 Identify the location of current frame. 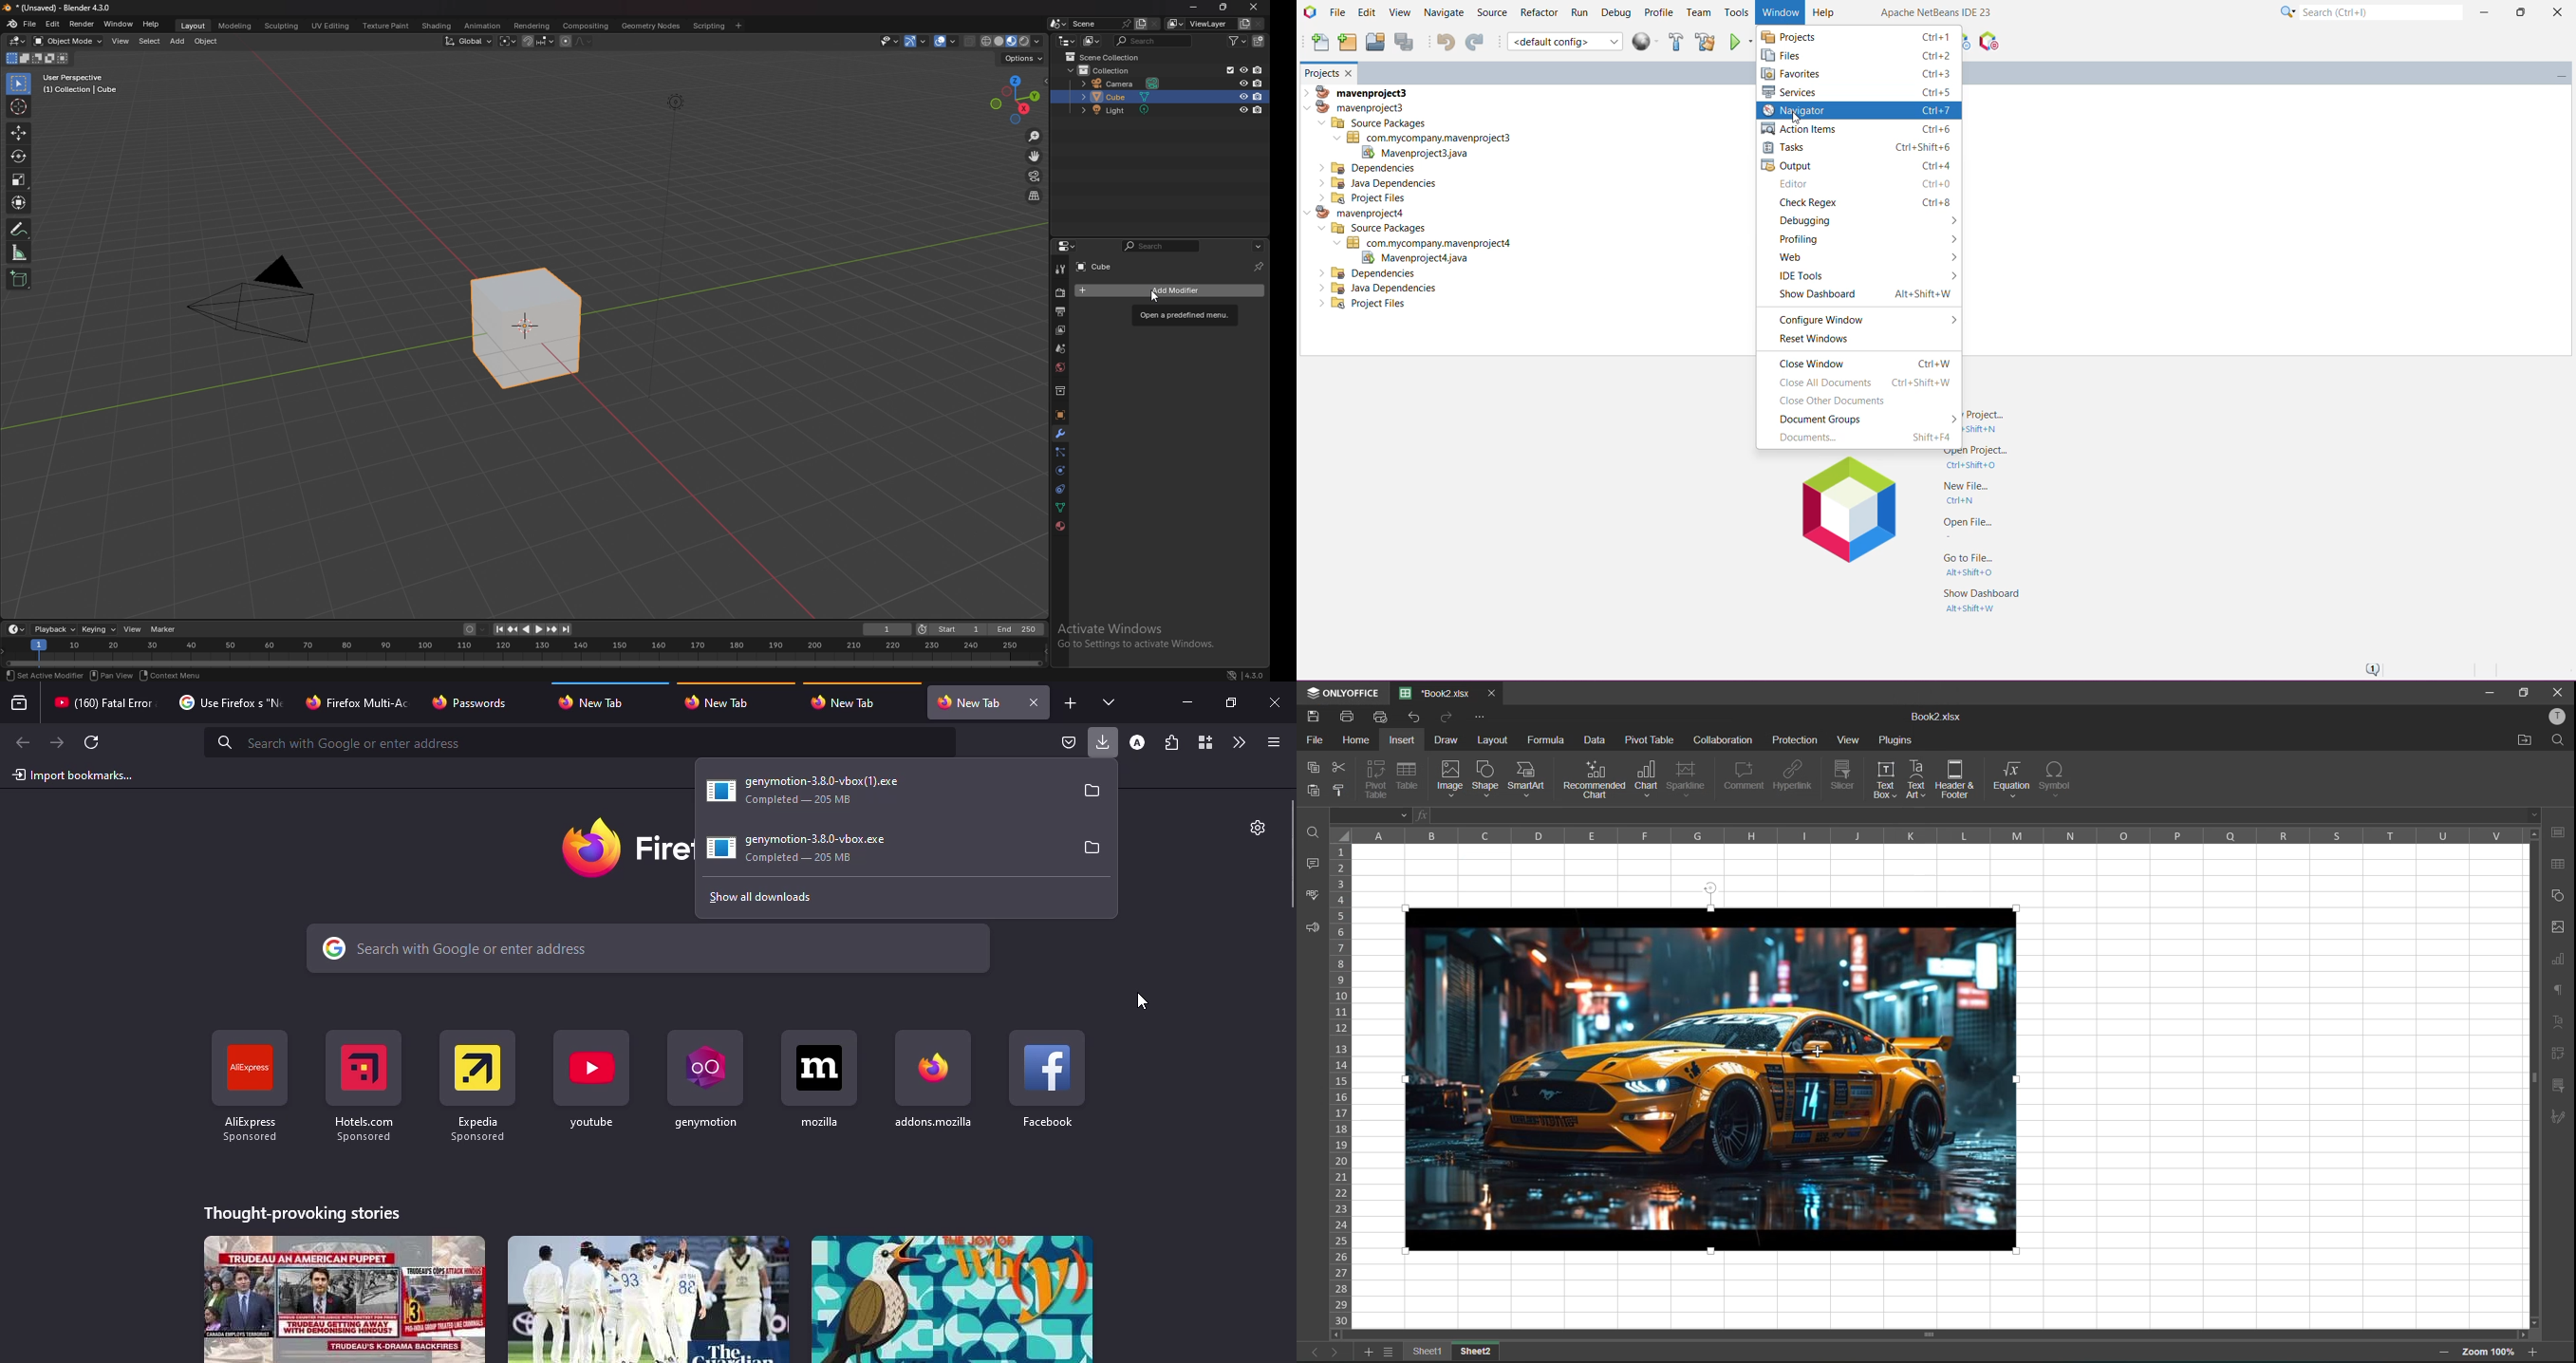
(888, 629).